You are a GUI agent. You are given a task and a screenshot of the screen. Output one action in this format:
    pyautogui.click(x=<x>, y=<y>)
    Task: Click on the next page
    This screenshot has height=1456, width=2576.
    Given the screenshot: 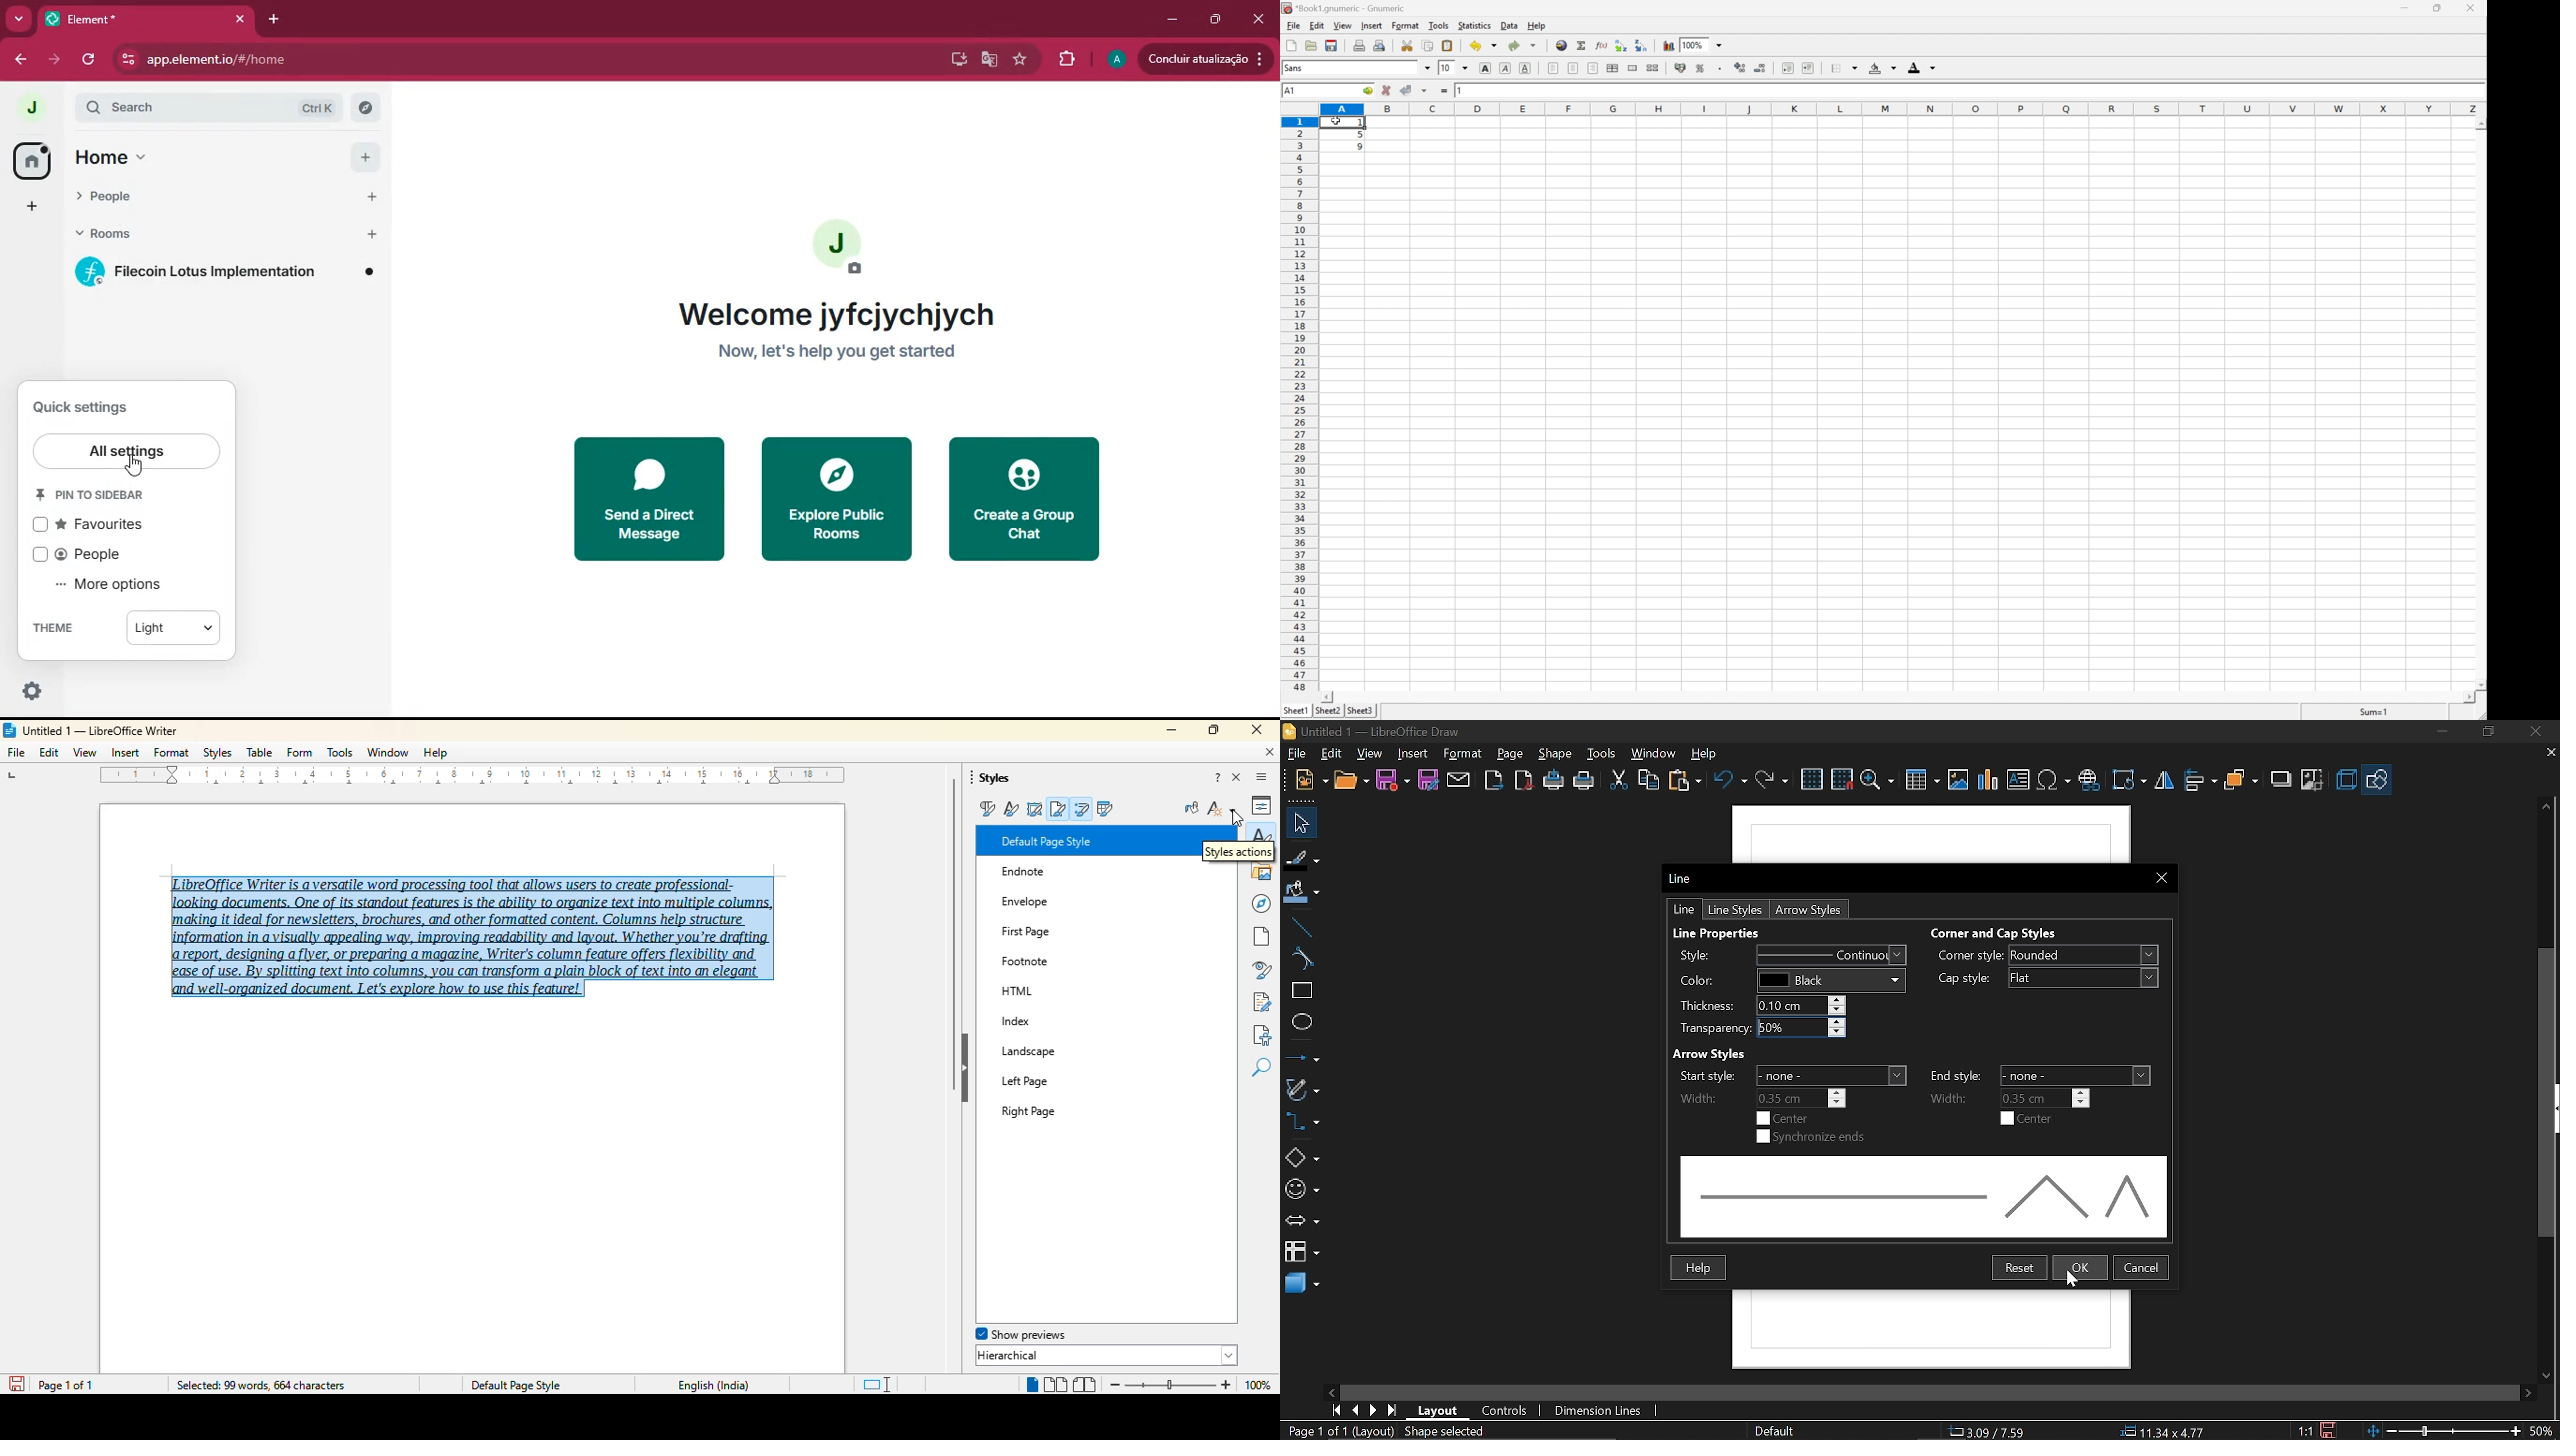 What is the action you would take?
    pyautogui.click(x=1373, y=1411)
    